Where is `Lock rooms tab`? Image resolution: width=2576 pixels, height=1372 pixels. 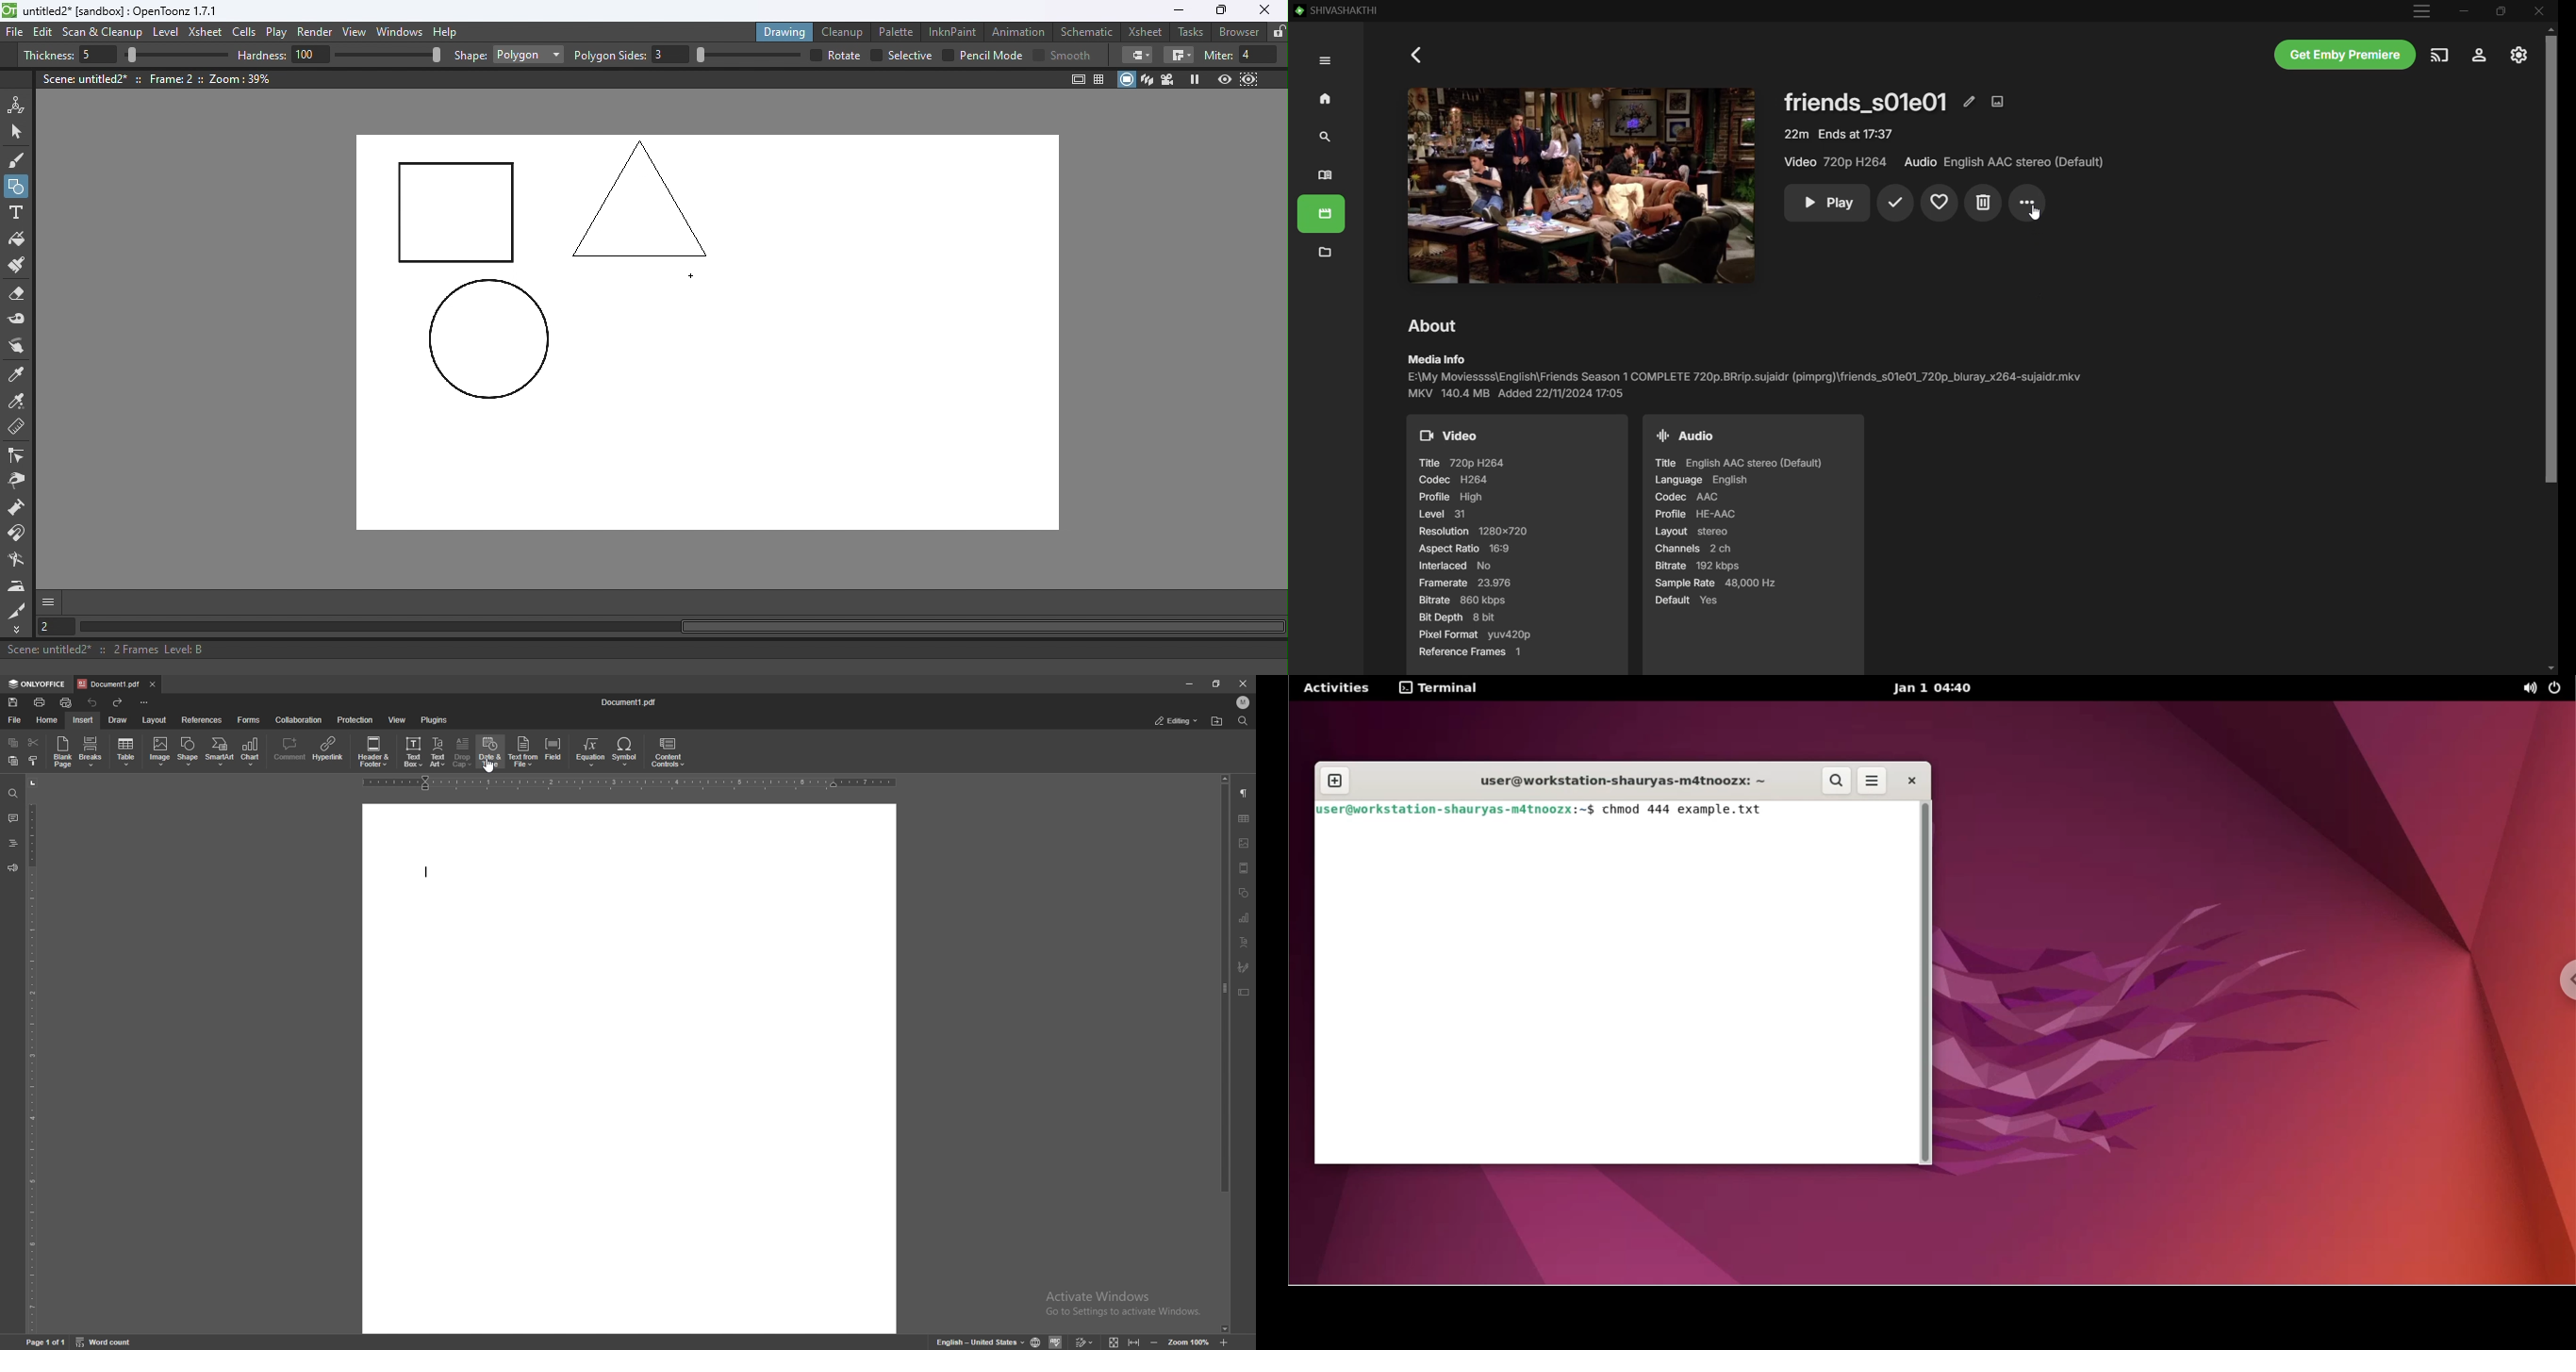 Lock rooms tab is located at coordinates (1279, 33).